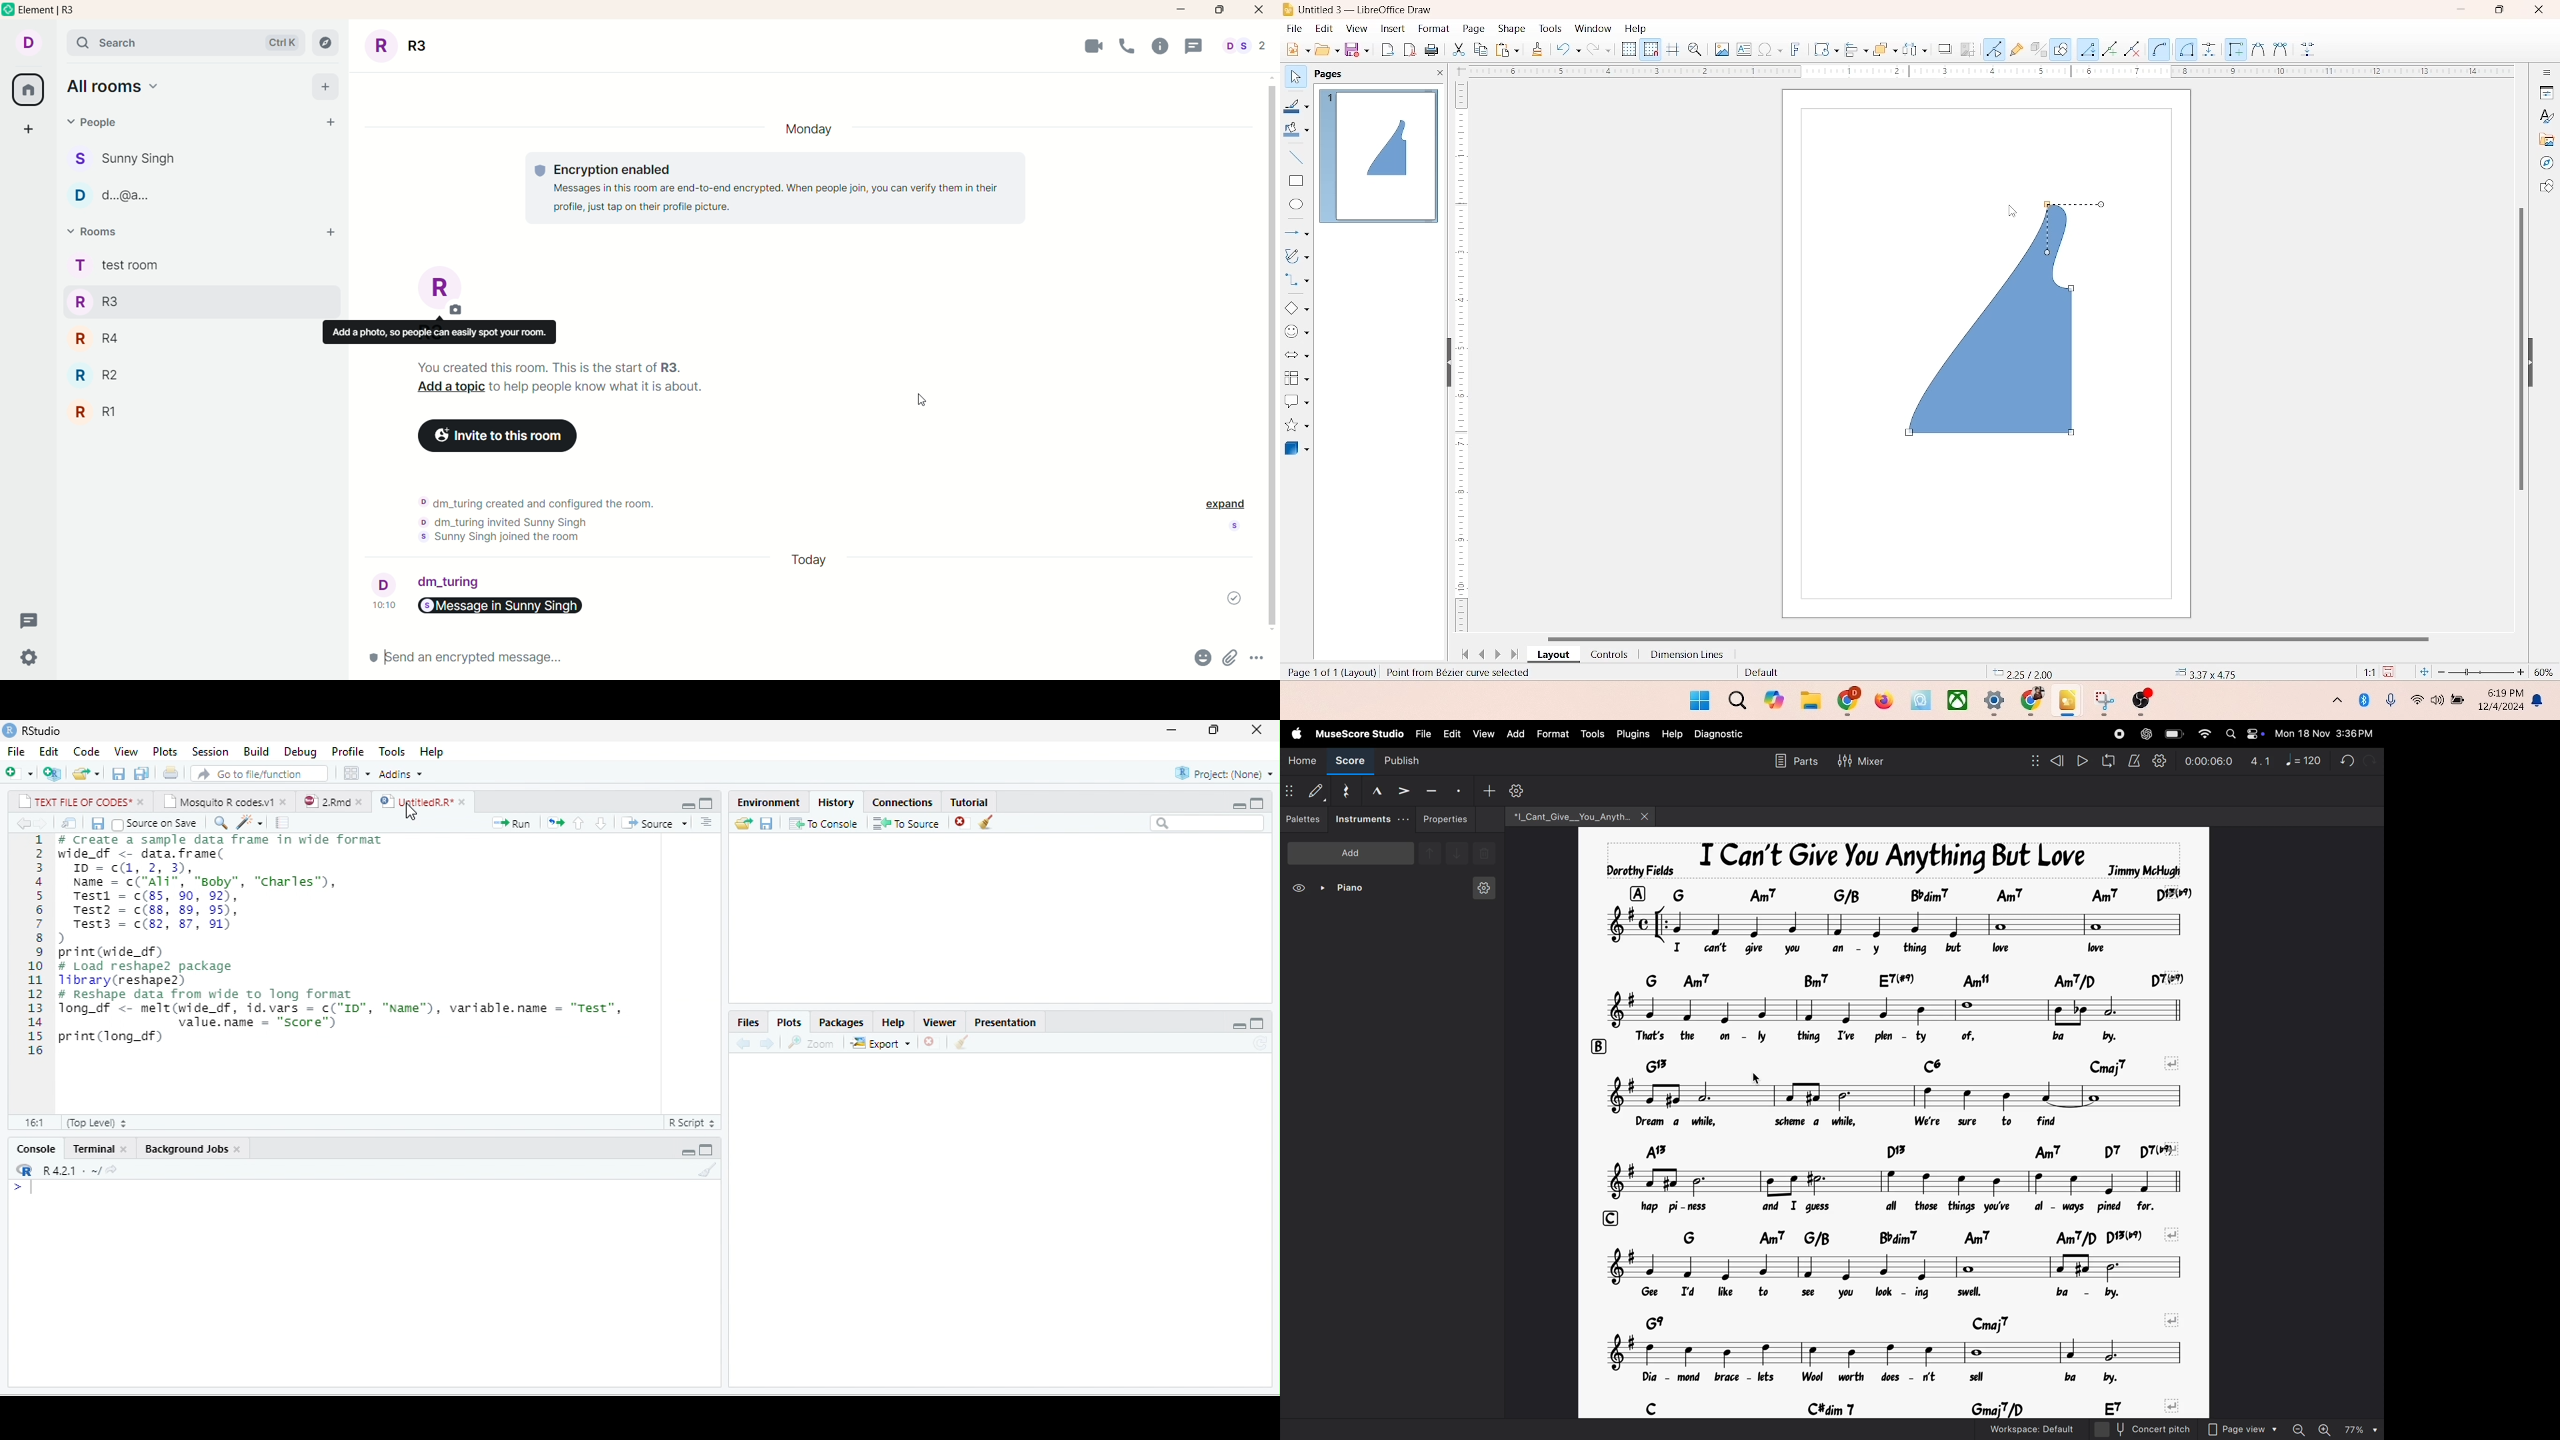 The width and height of the screenshot is (2576, 1456). I want to click on time, so click(387, 608).